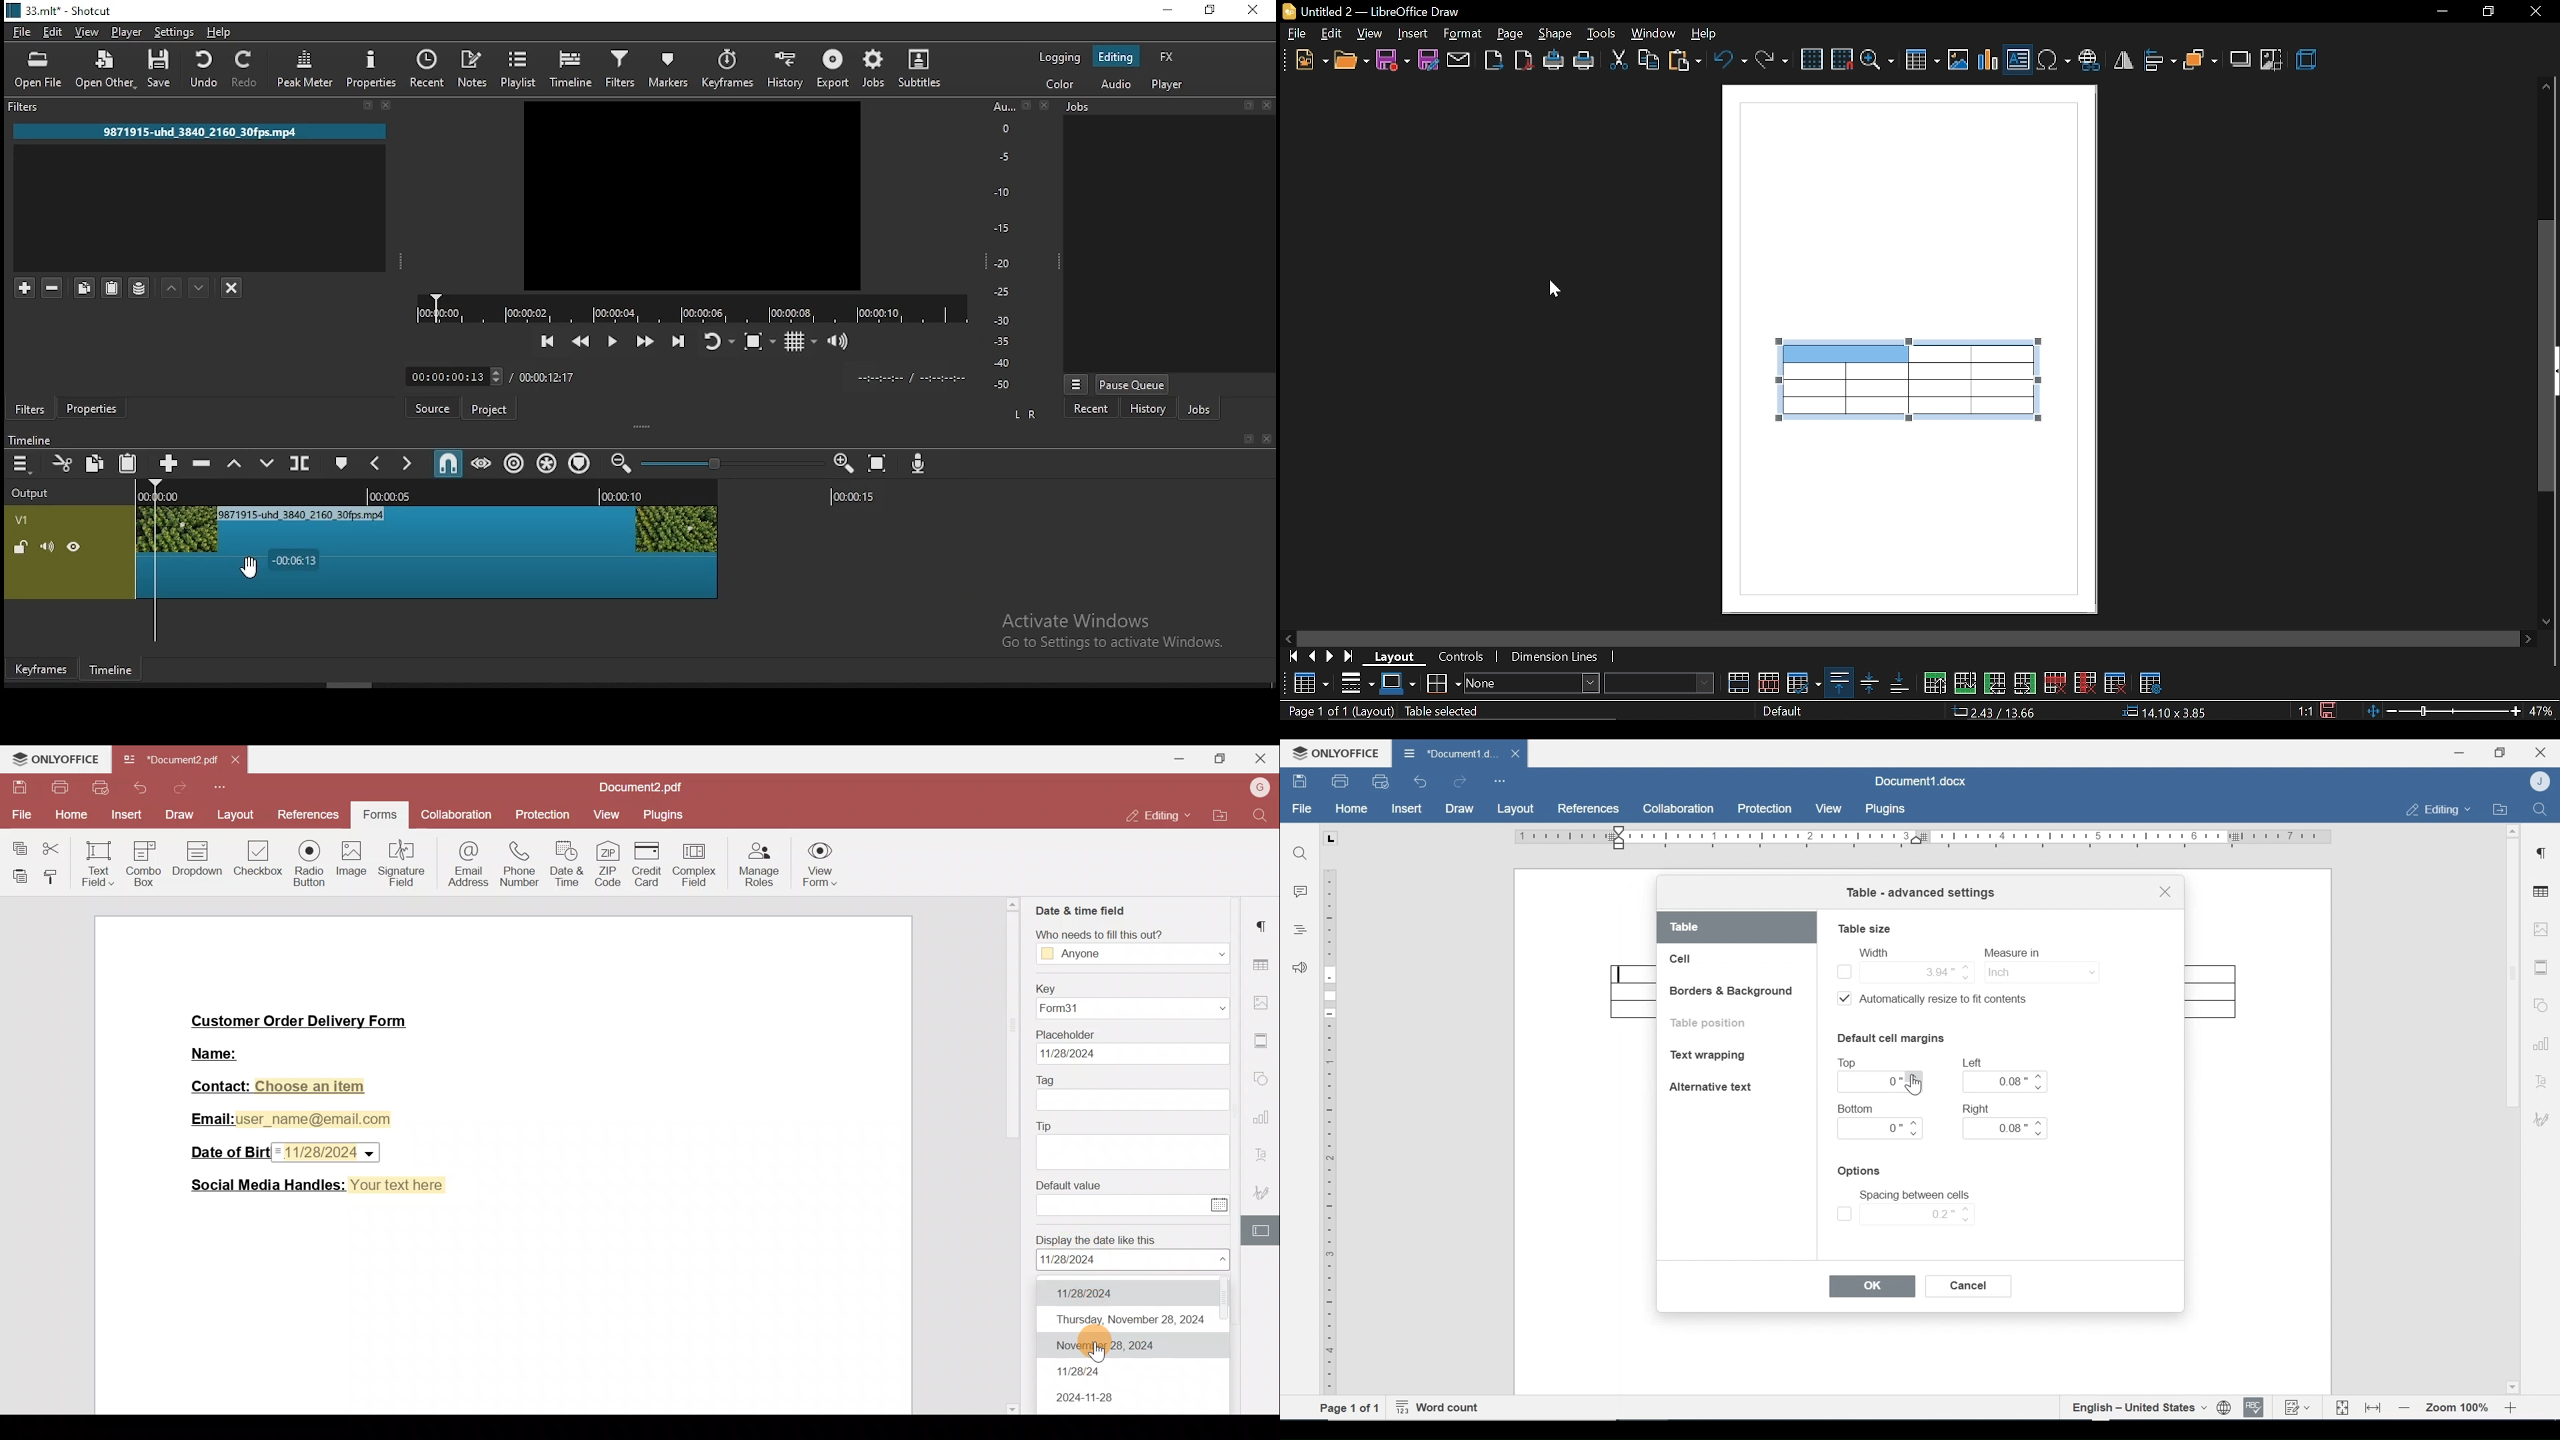  I want to click on Placeholder, so click(1066, 1035).